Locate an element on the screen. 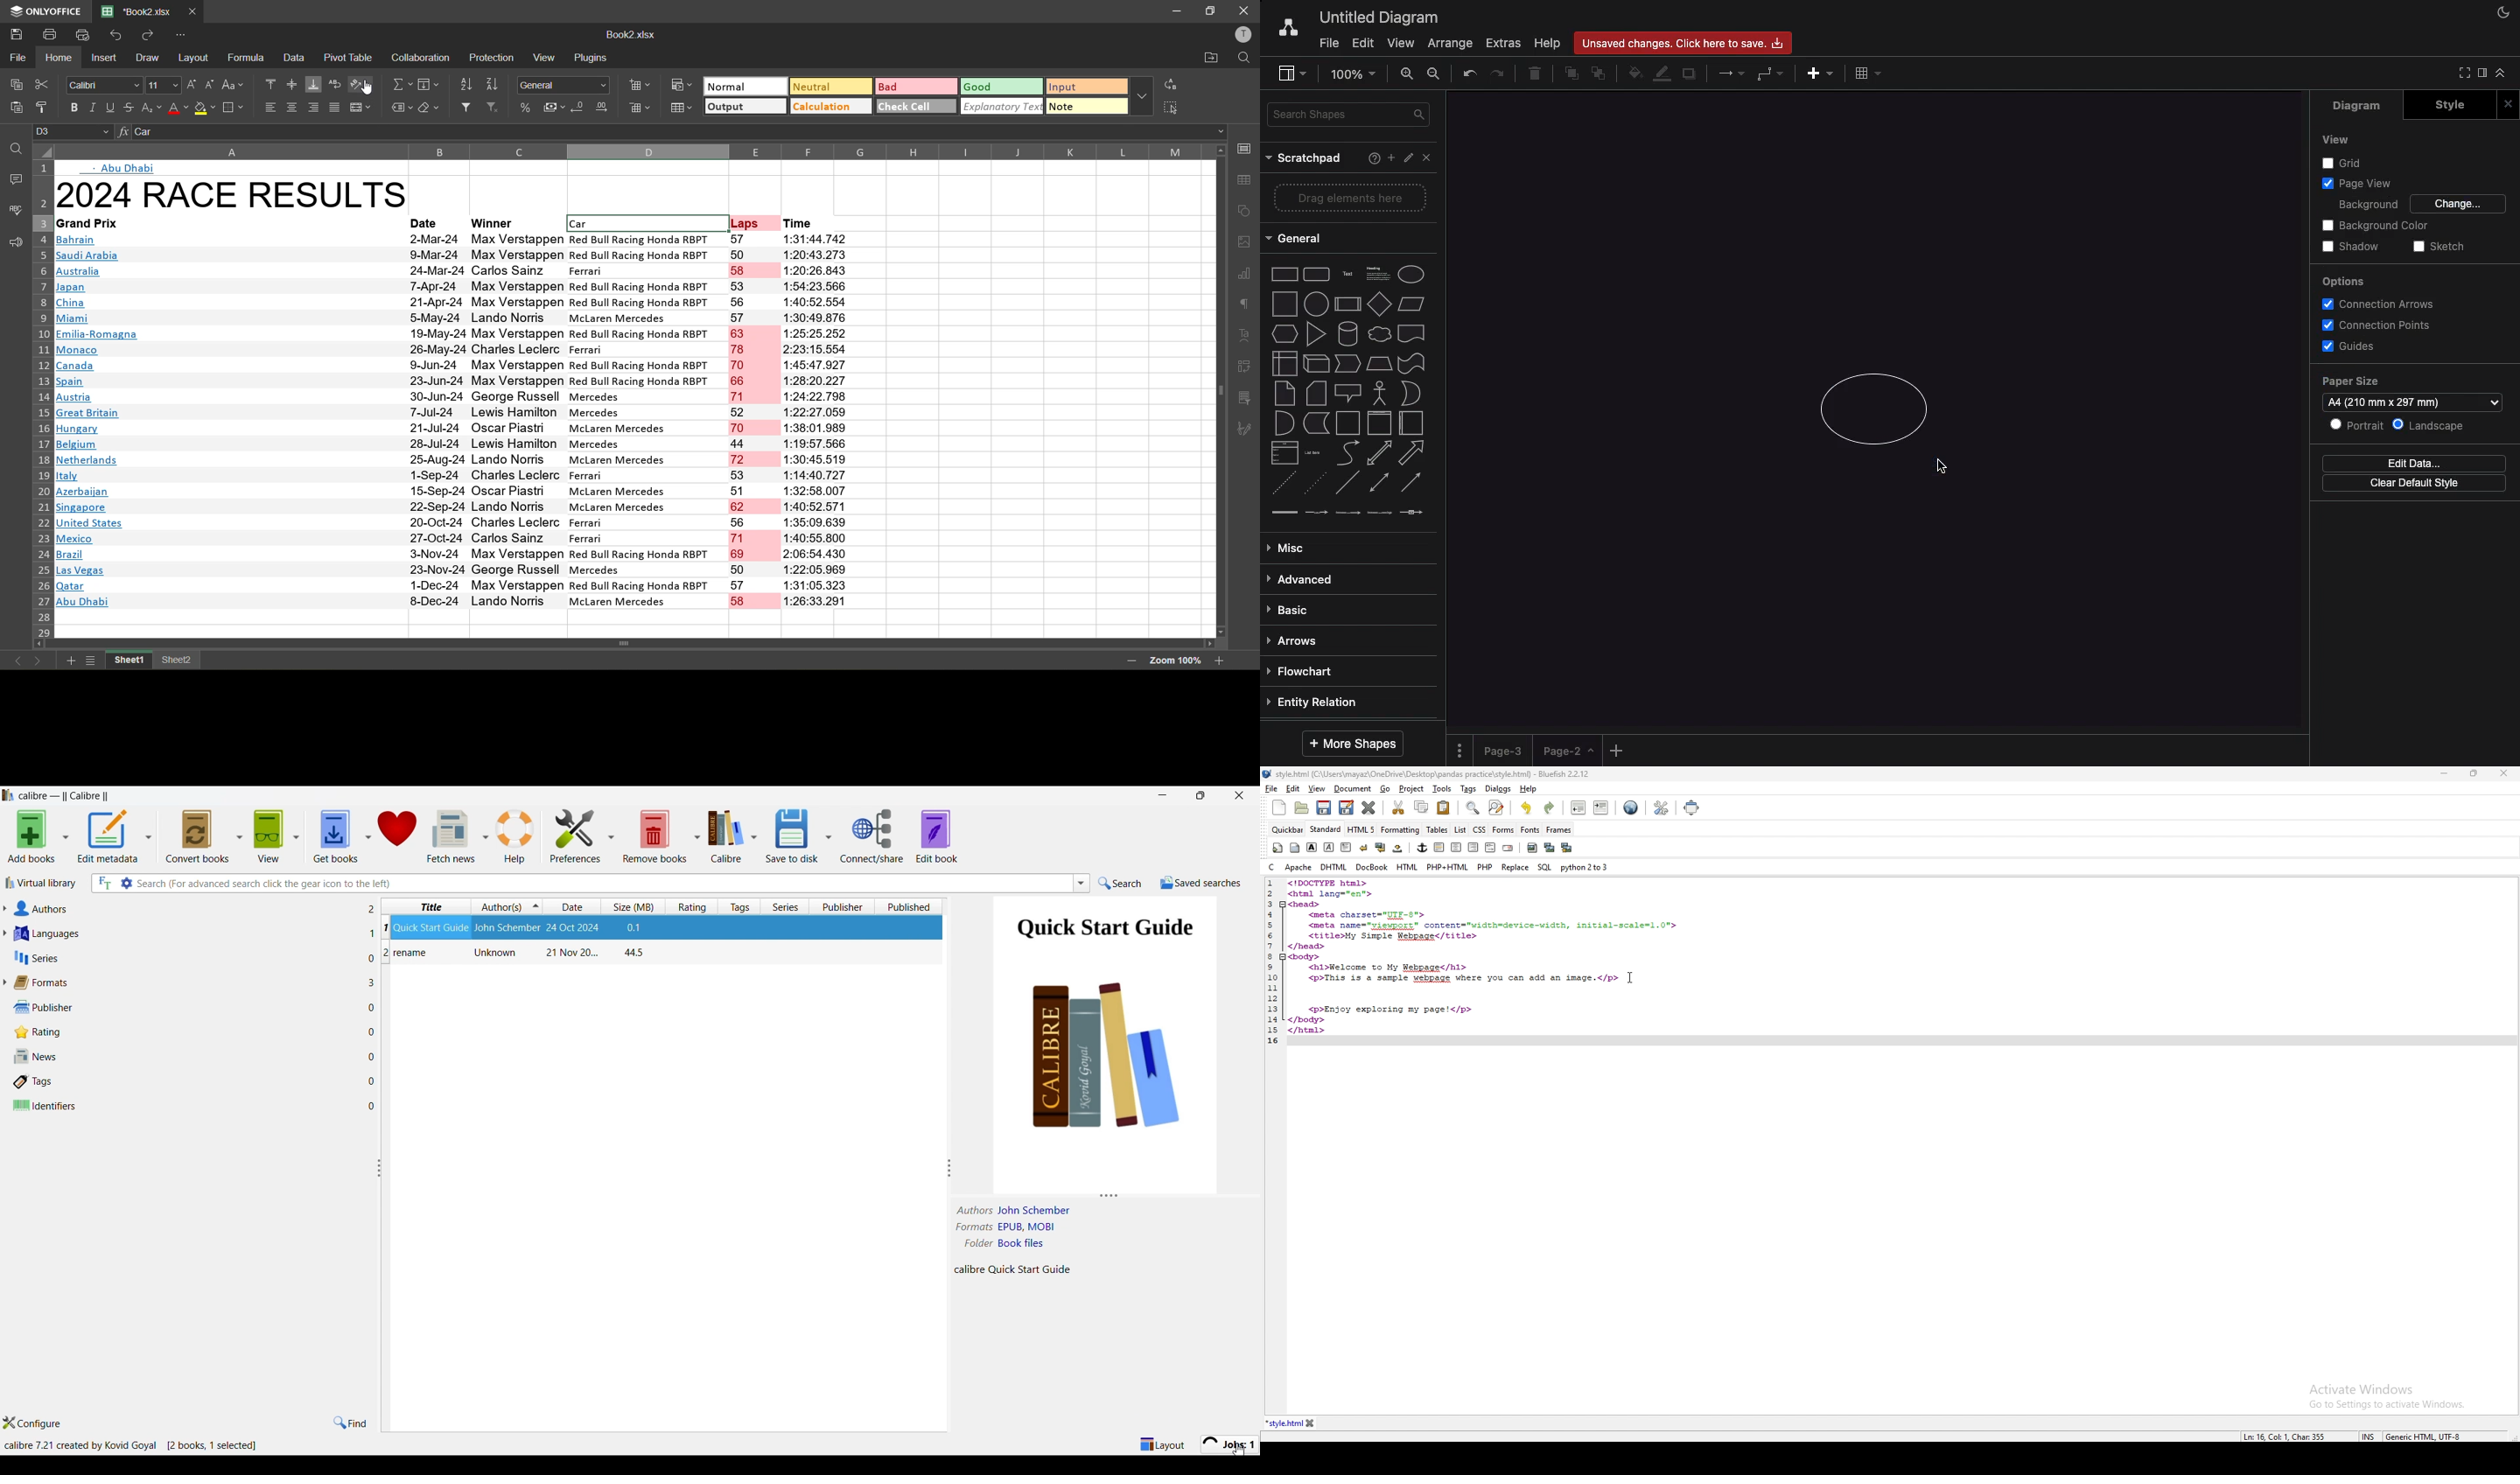  Connection arrows is located at coordinates (2376, 303).